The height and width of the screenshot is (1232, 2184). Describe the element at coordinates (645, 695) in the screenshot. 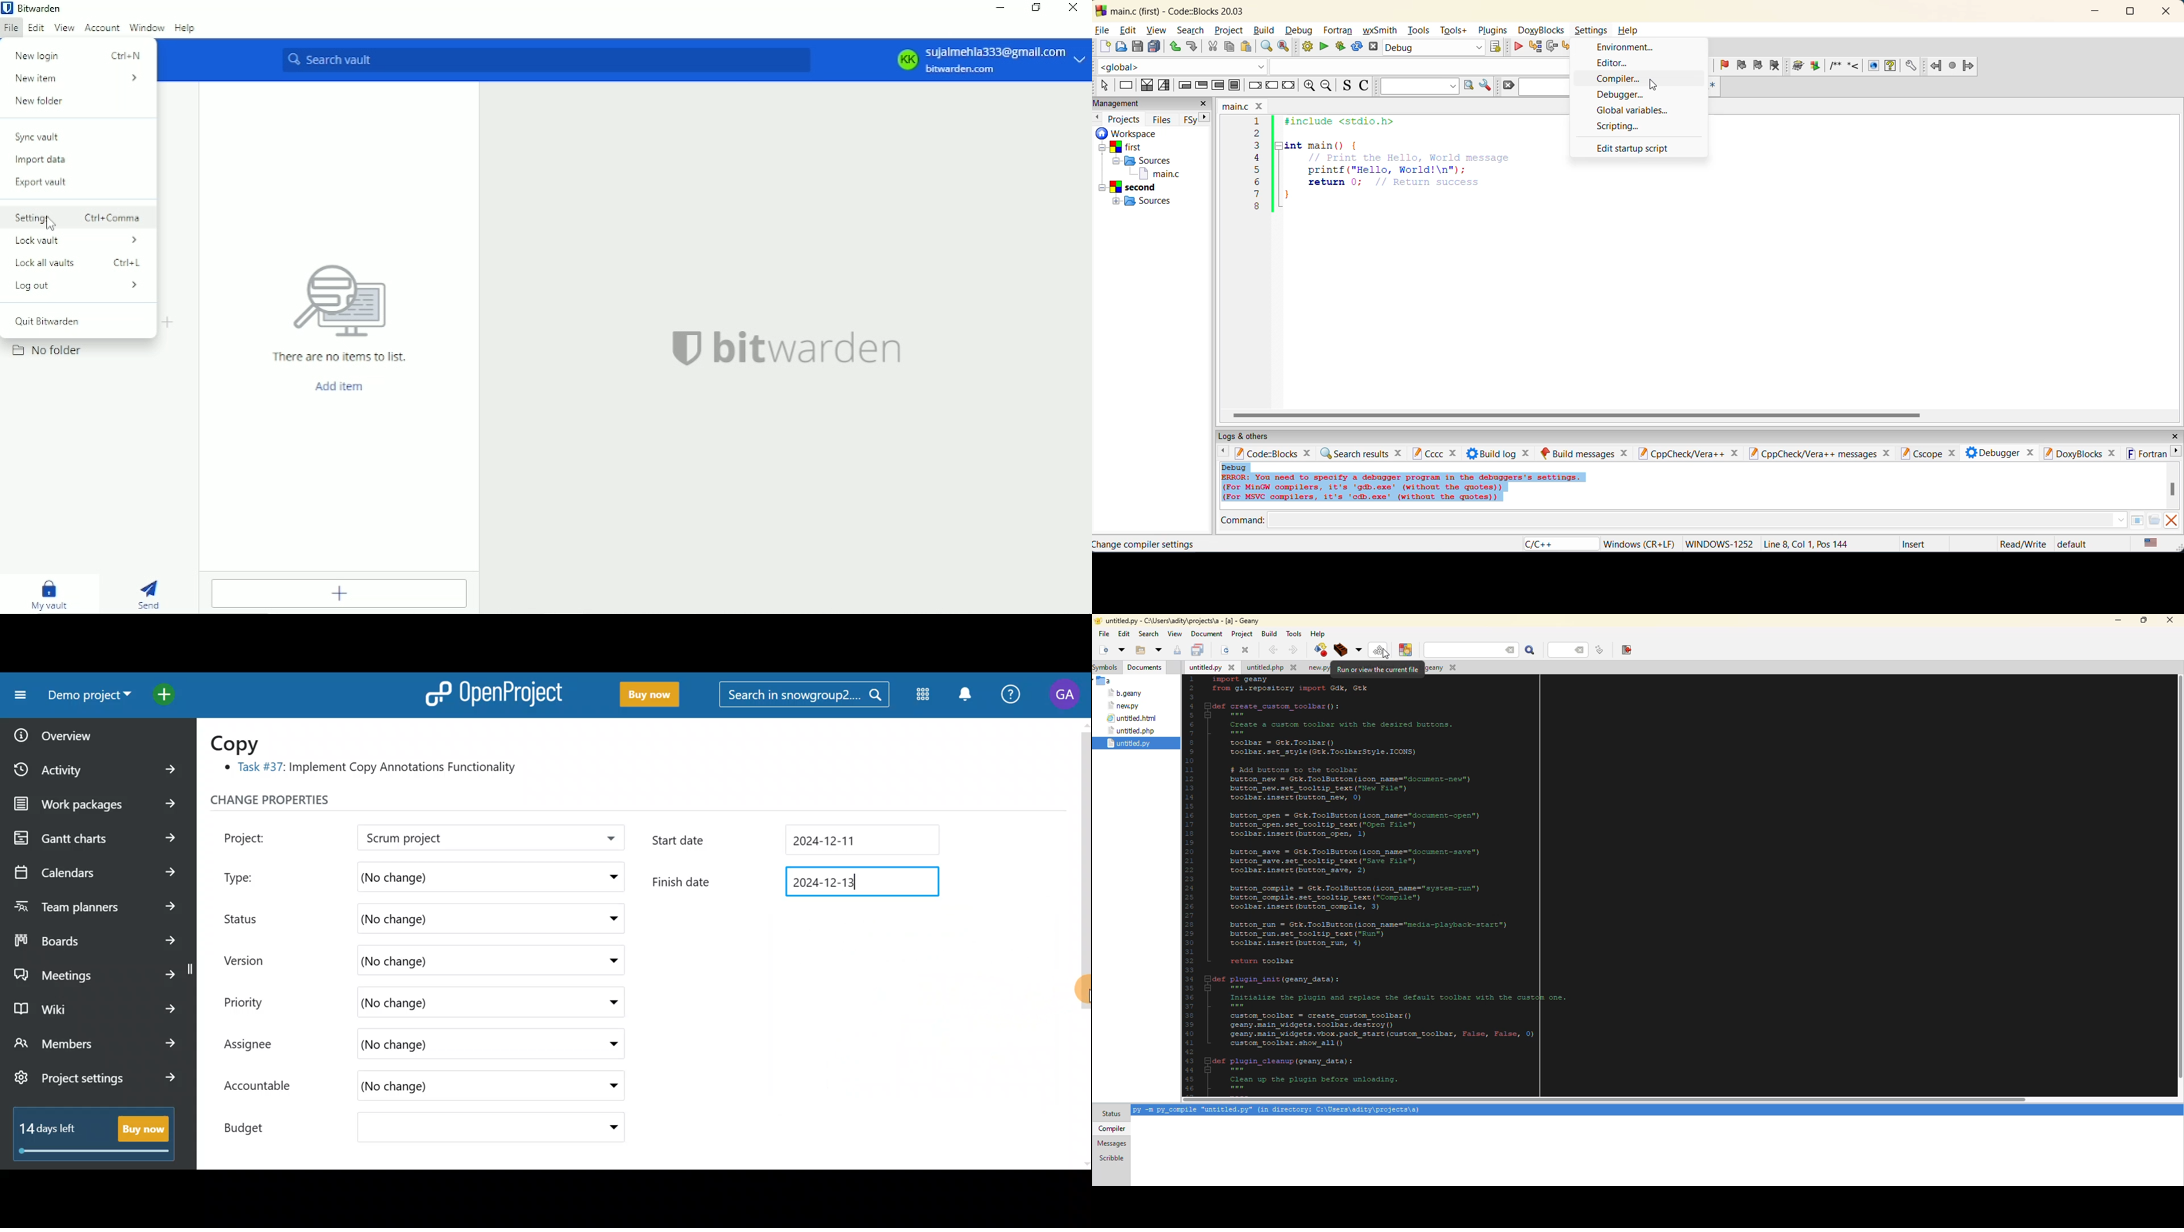

I see `Buy now` at that location.